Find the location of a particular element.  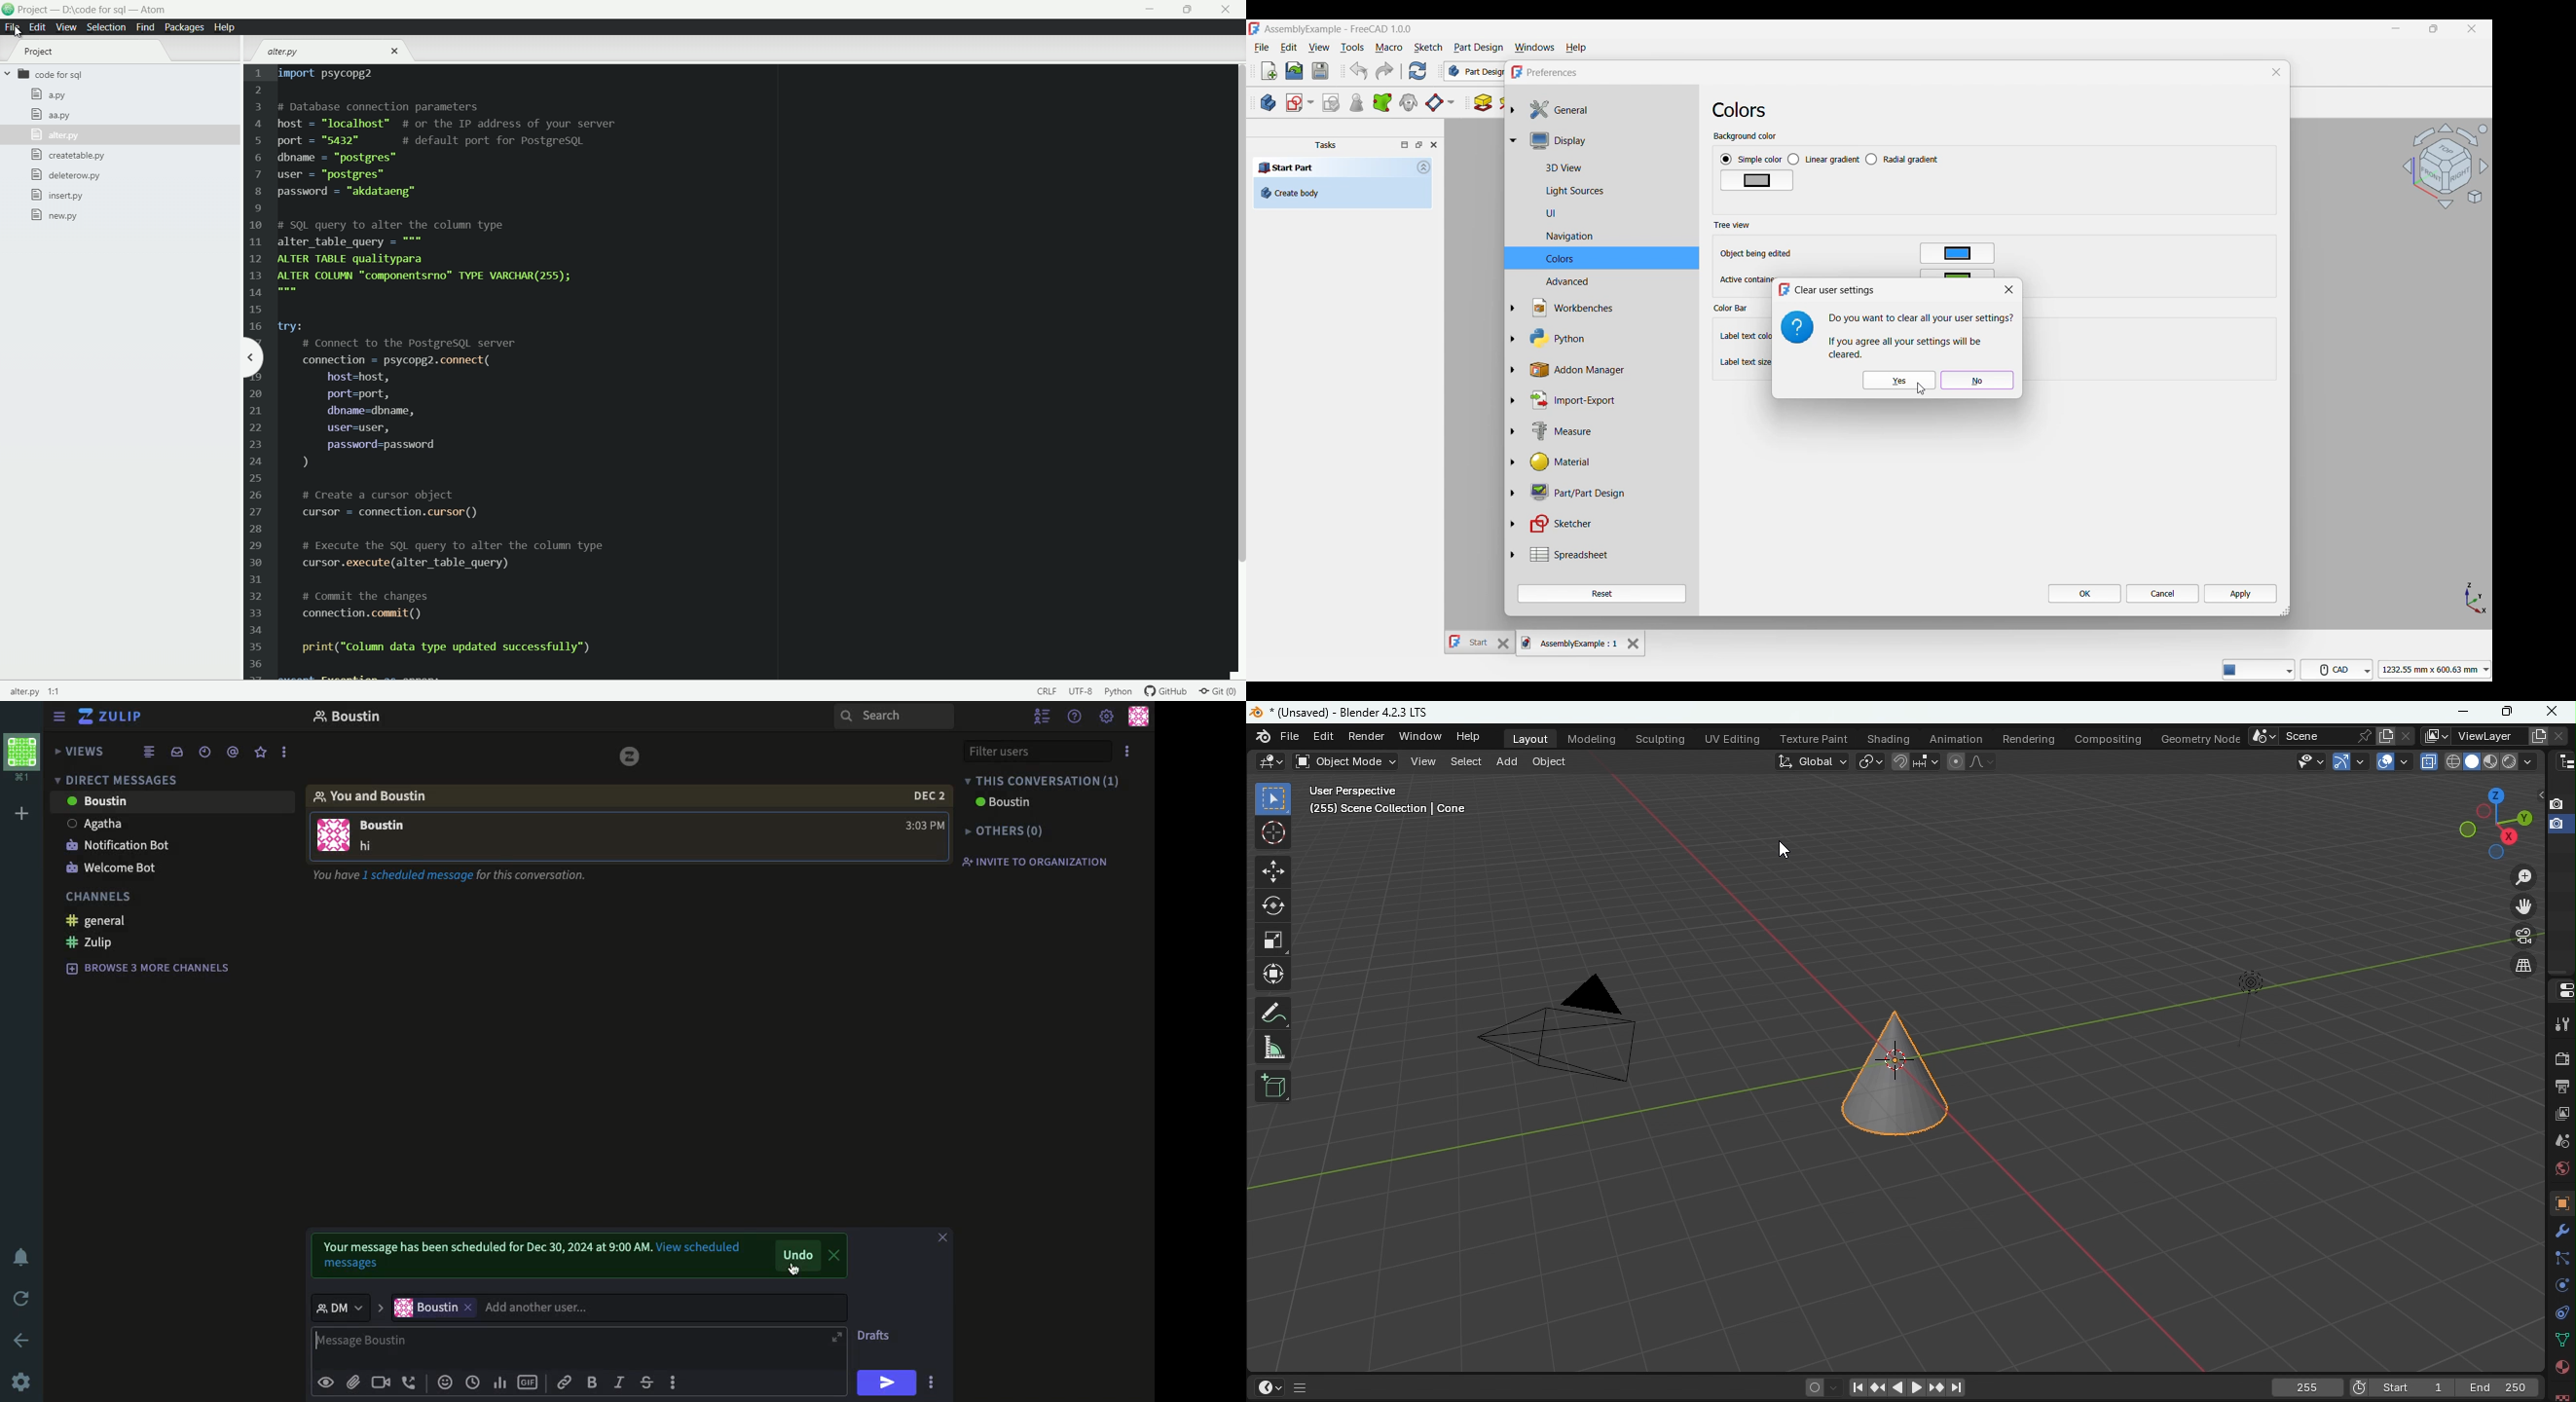

Close interface is located at coordinates (2472, 29).